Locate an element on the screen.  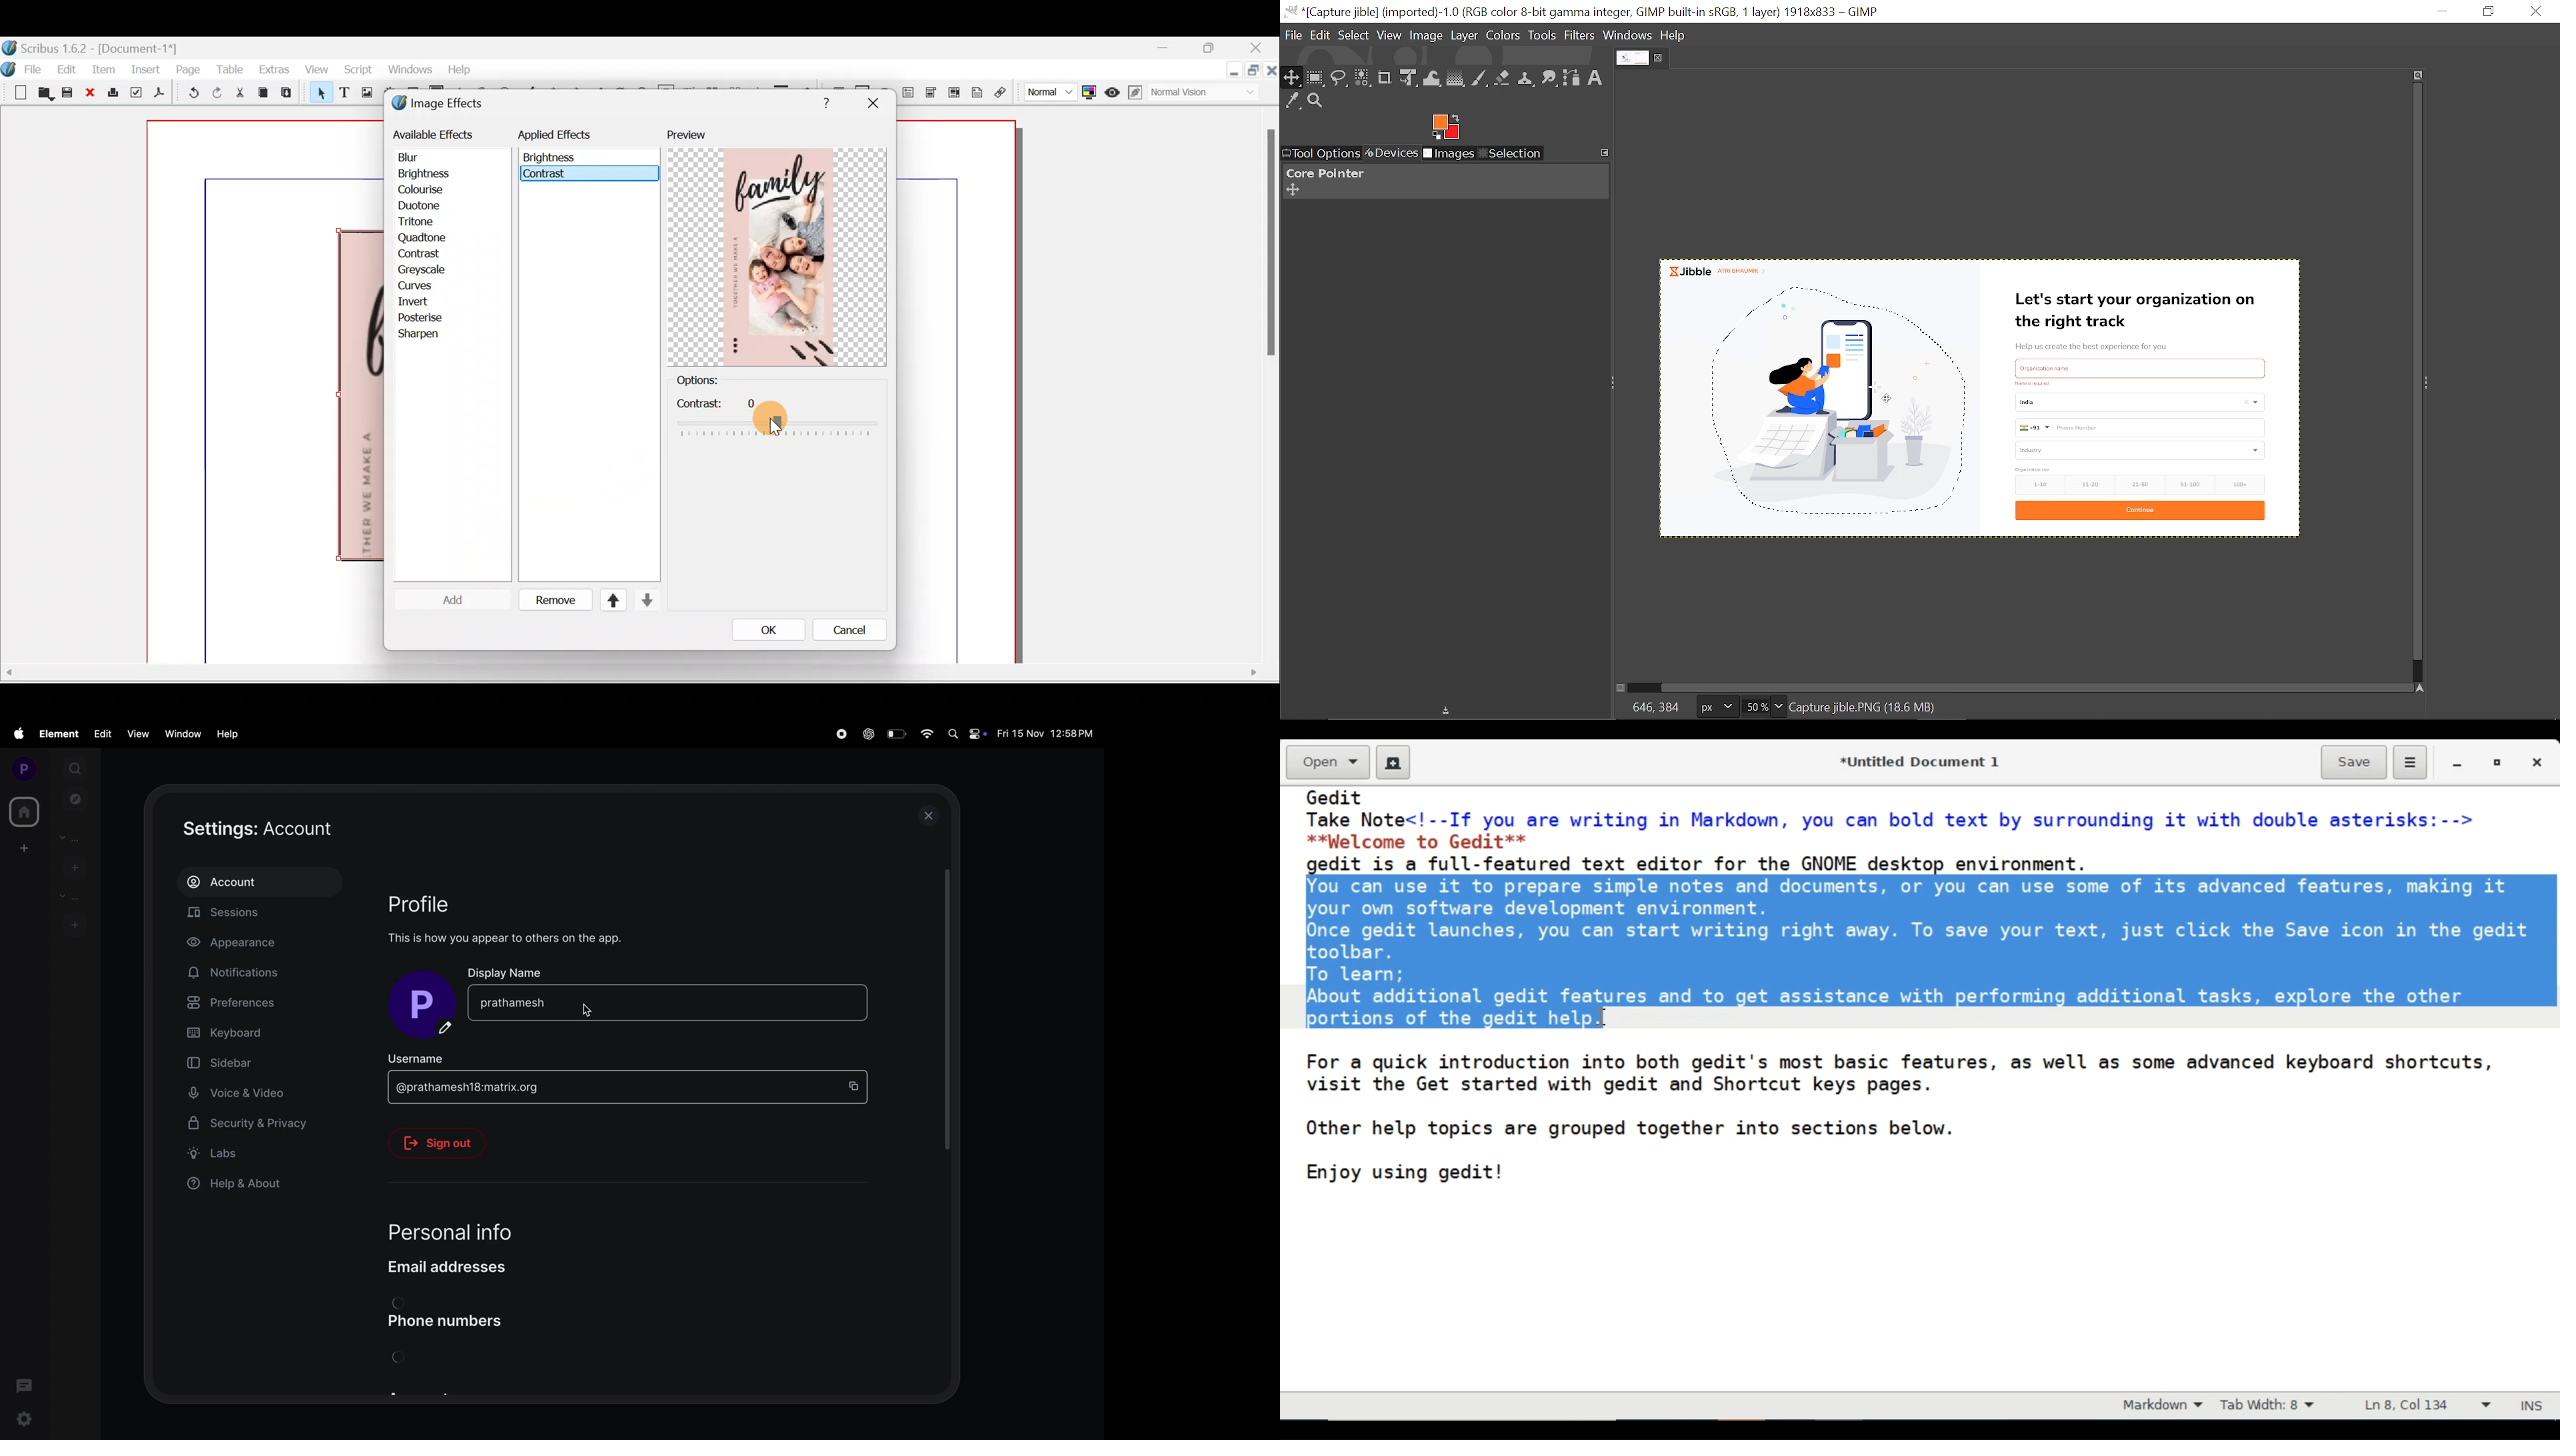
Extras is located at coordinates (273, 69).